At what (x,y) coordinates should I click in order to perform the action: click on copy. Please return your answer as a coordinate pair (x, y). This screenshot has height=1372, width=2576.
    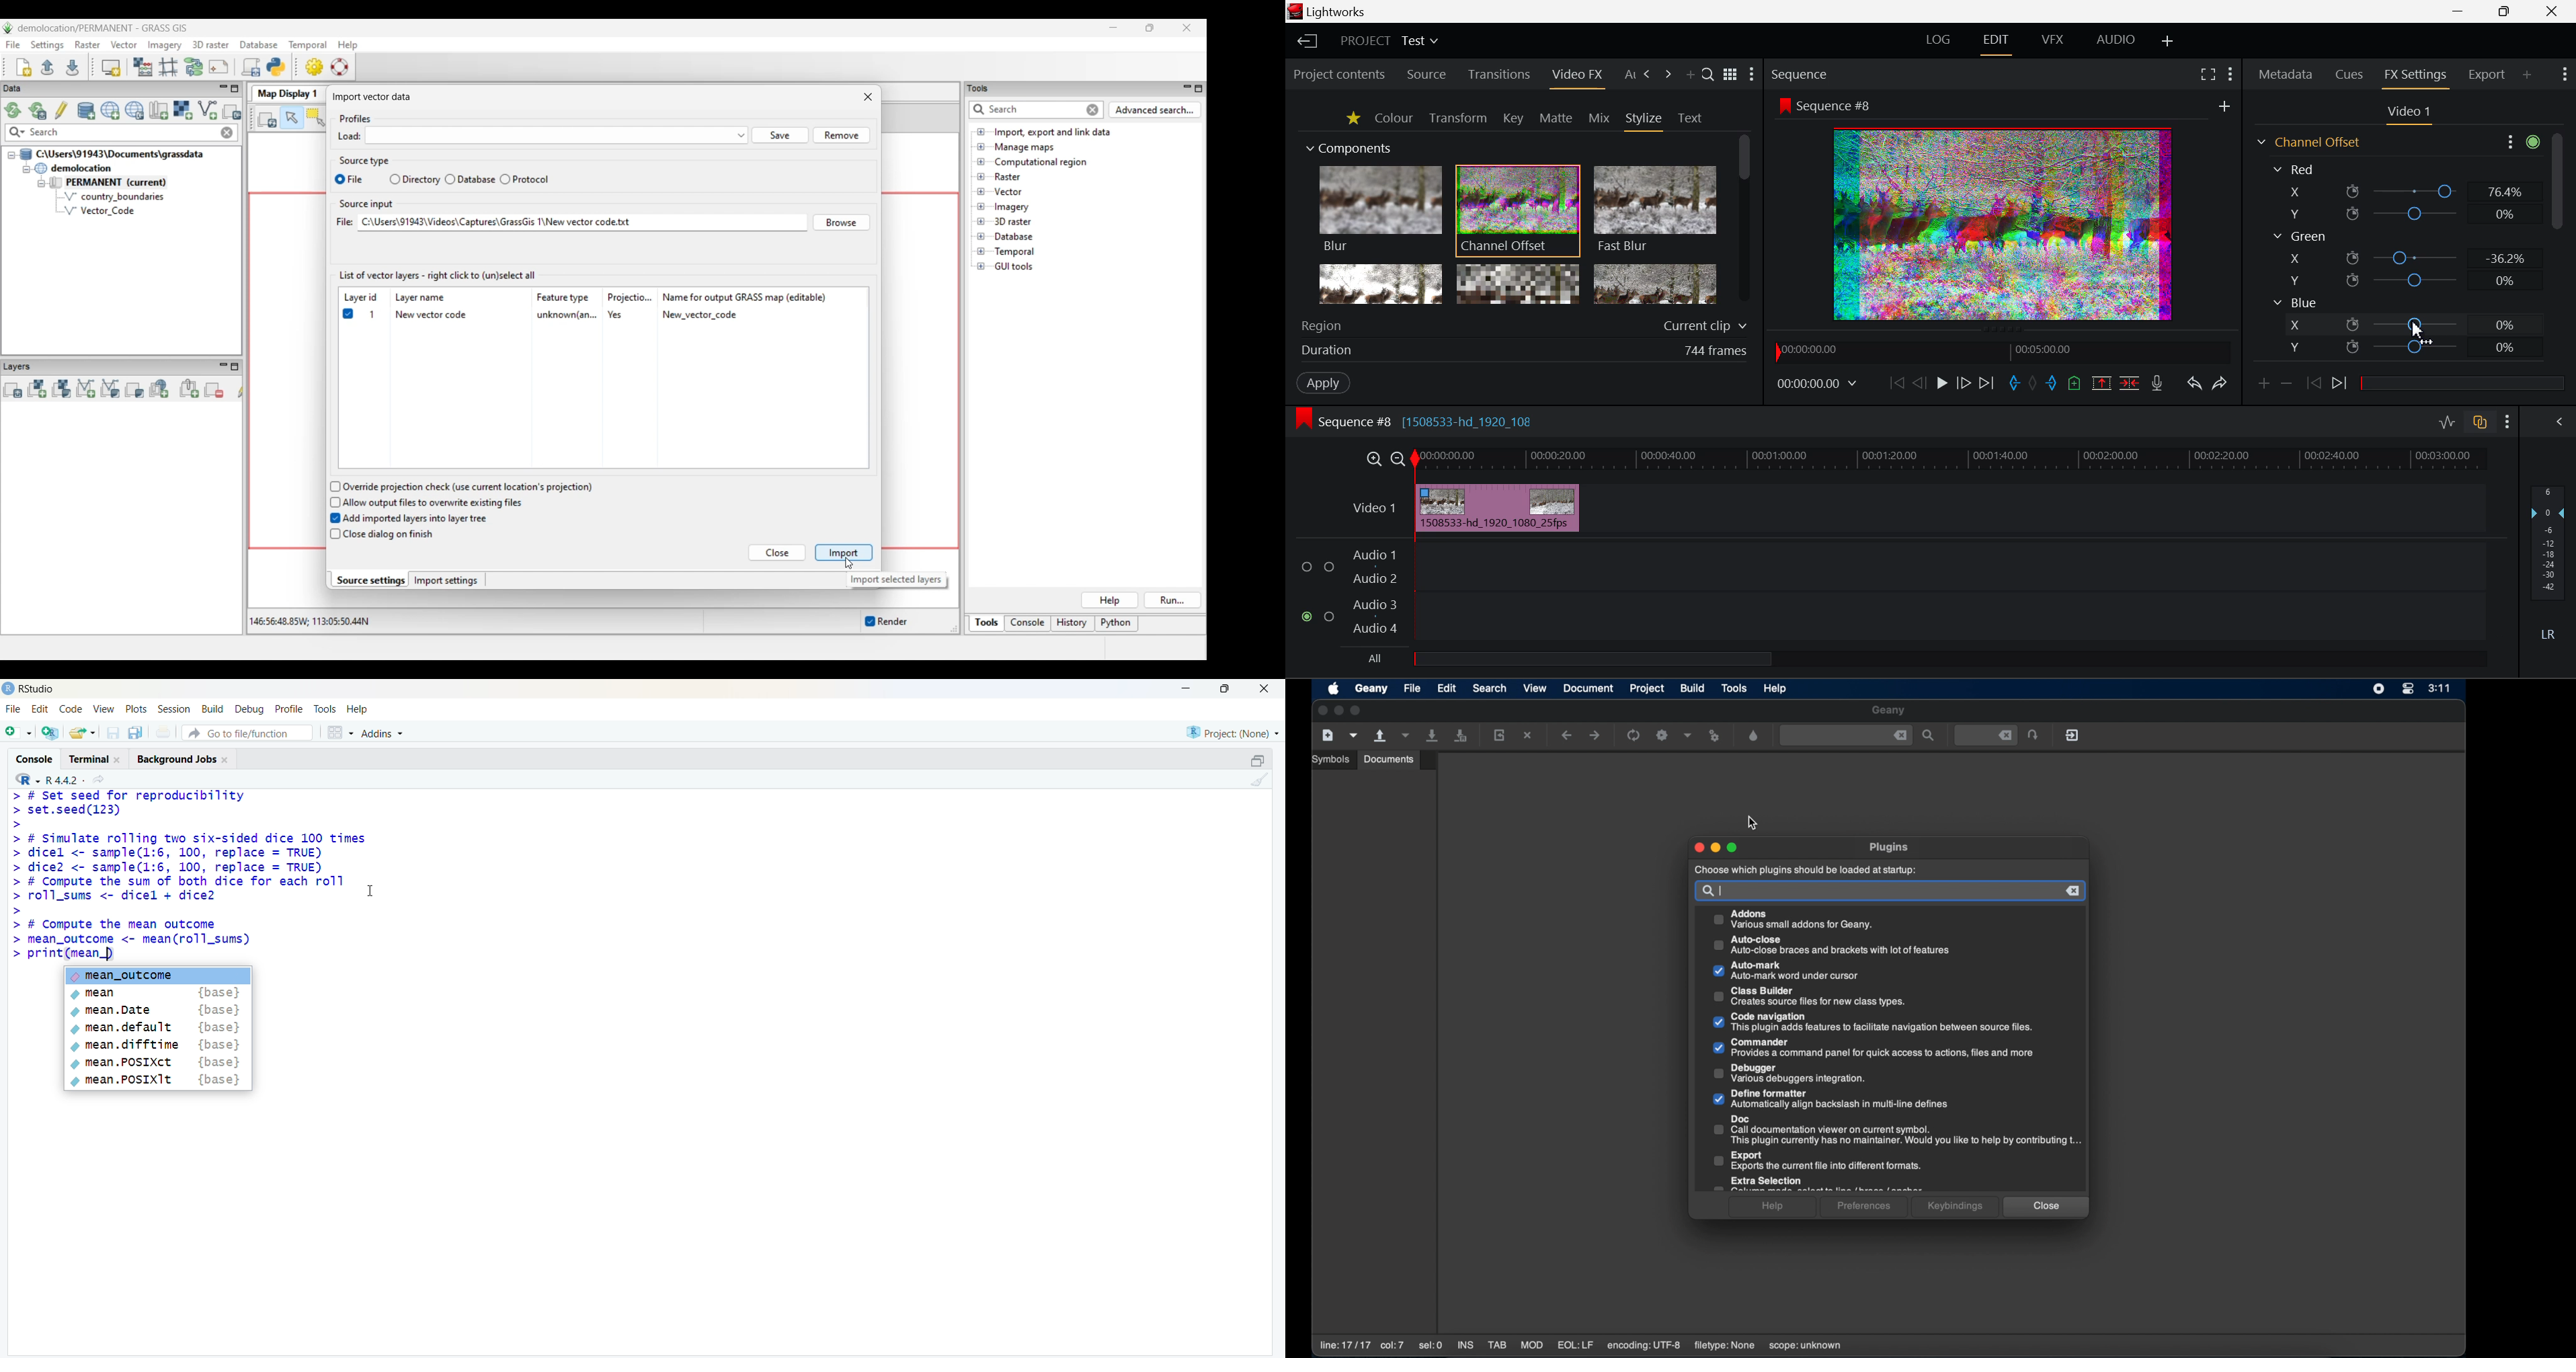
    Looking at the image, I should click on (135, 732).